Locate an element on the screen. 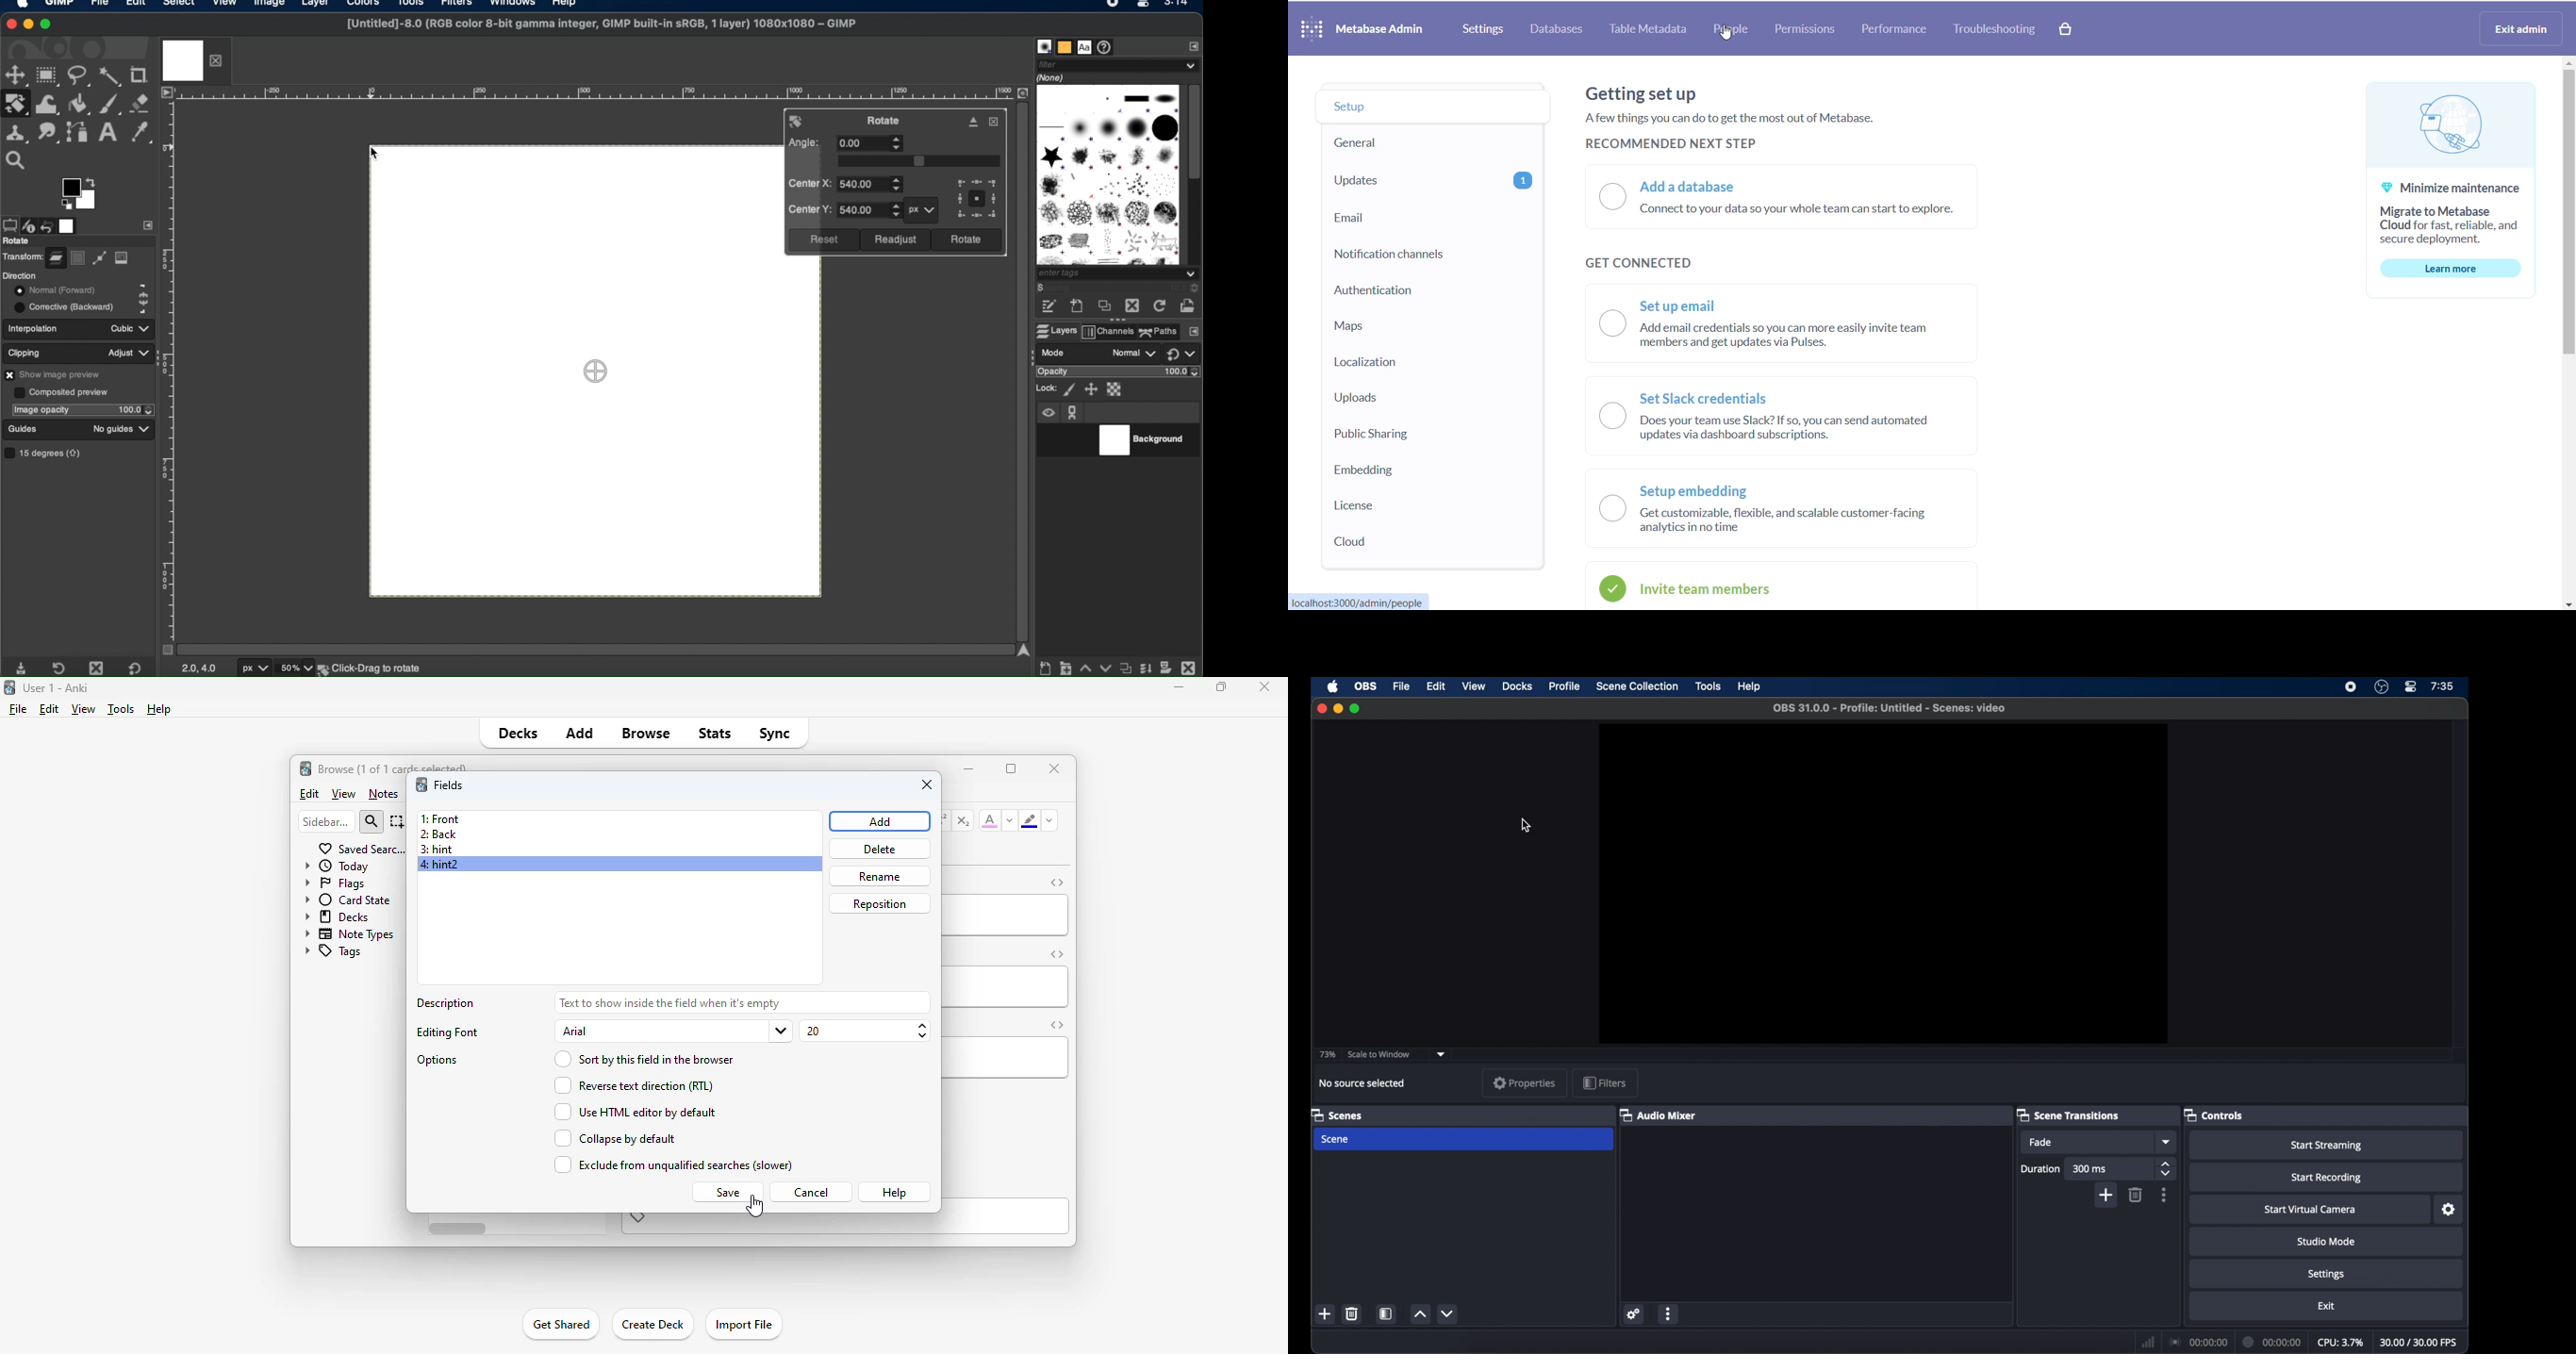 This screenshot has height=1372, width=2576. add is located at coordinates (882, 821).